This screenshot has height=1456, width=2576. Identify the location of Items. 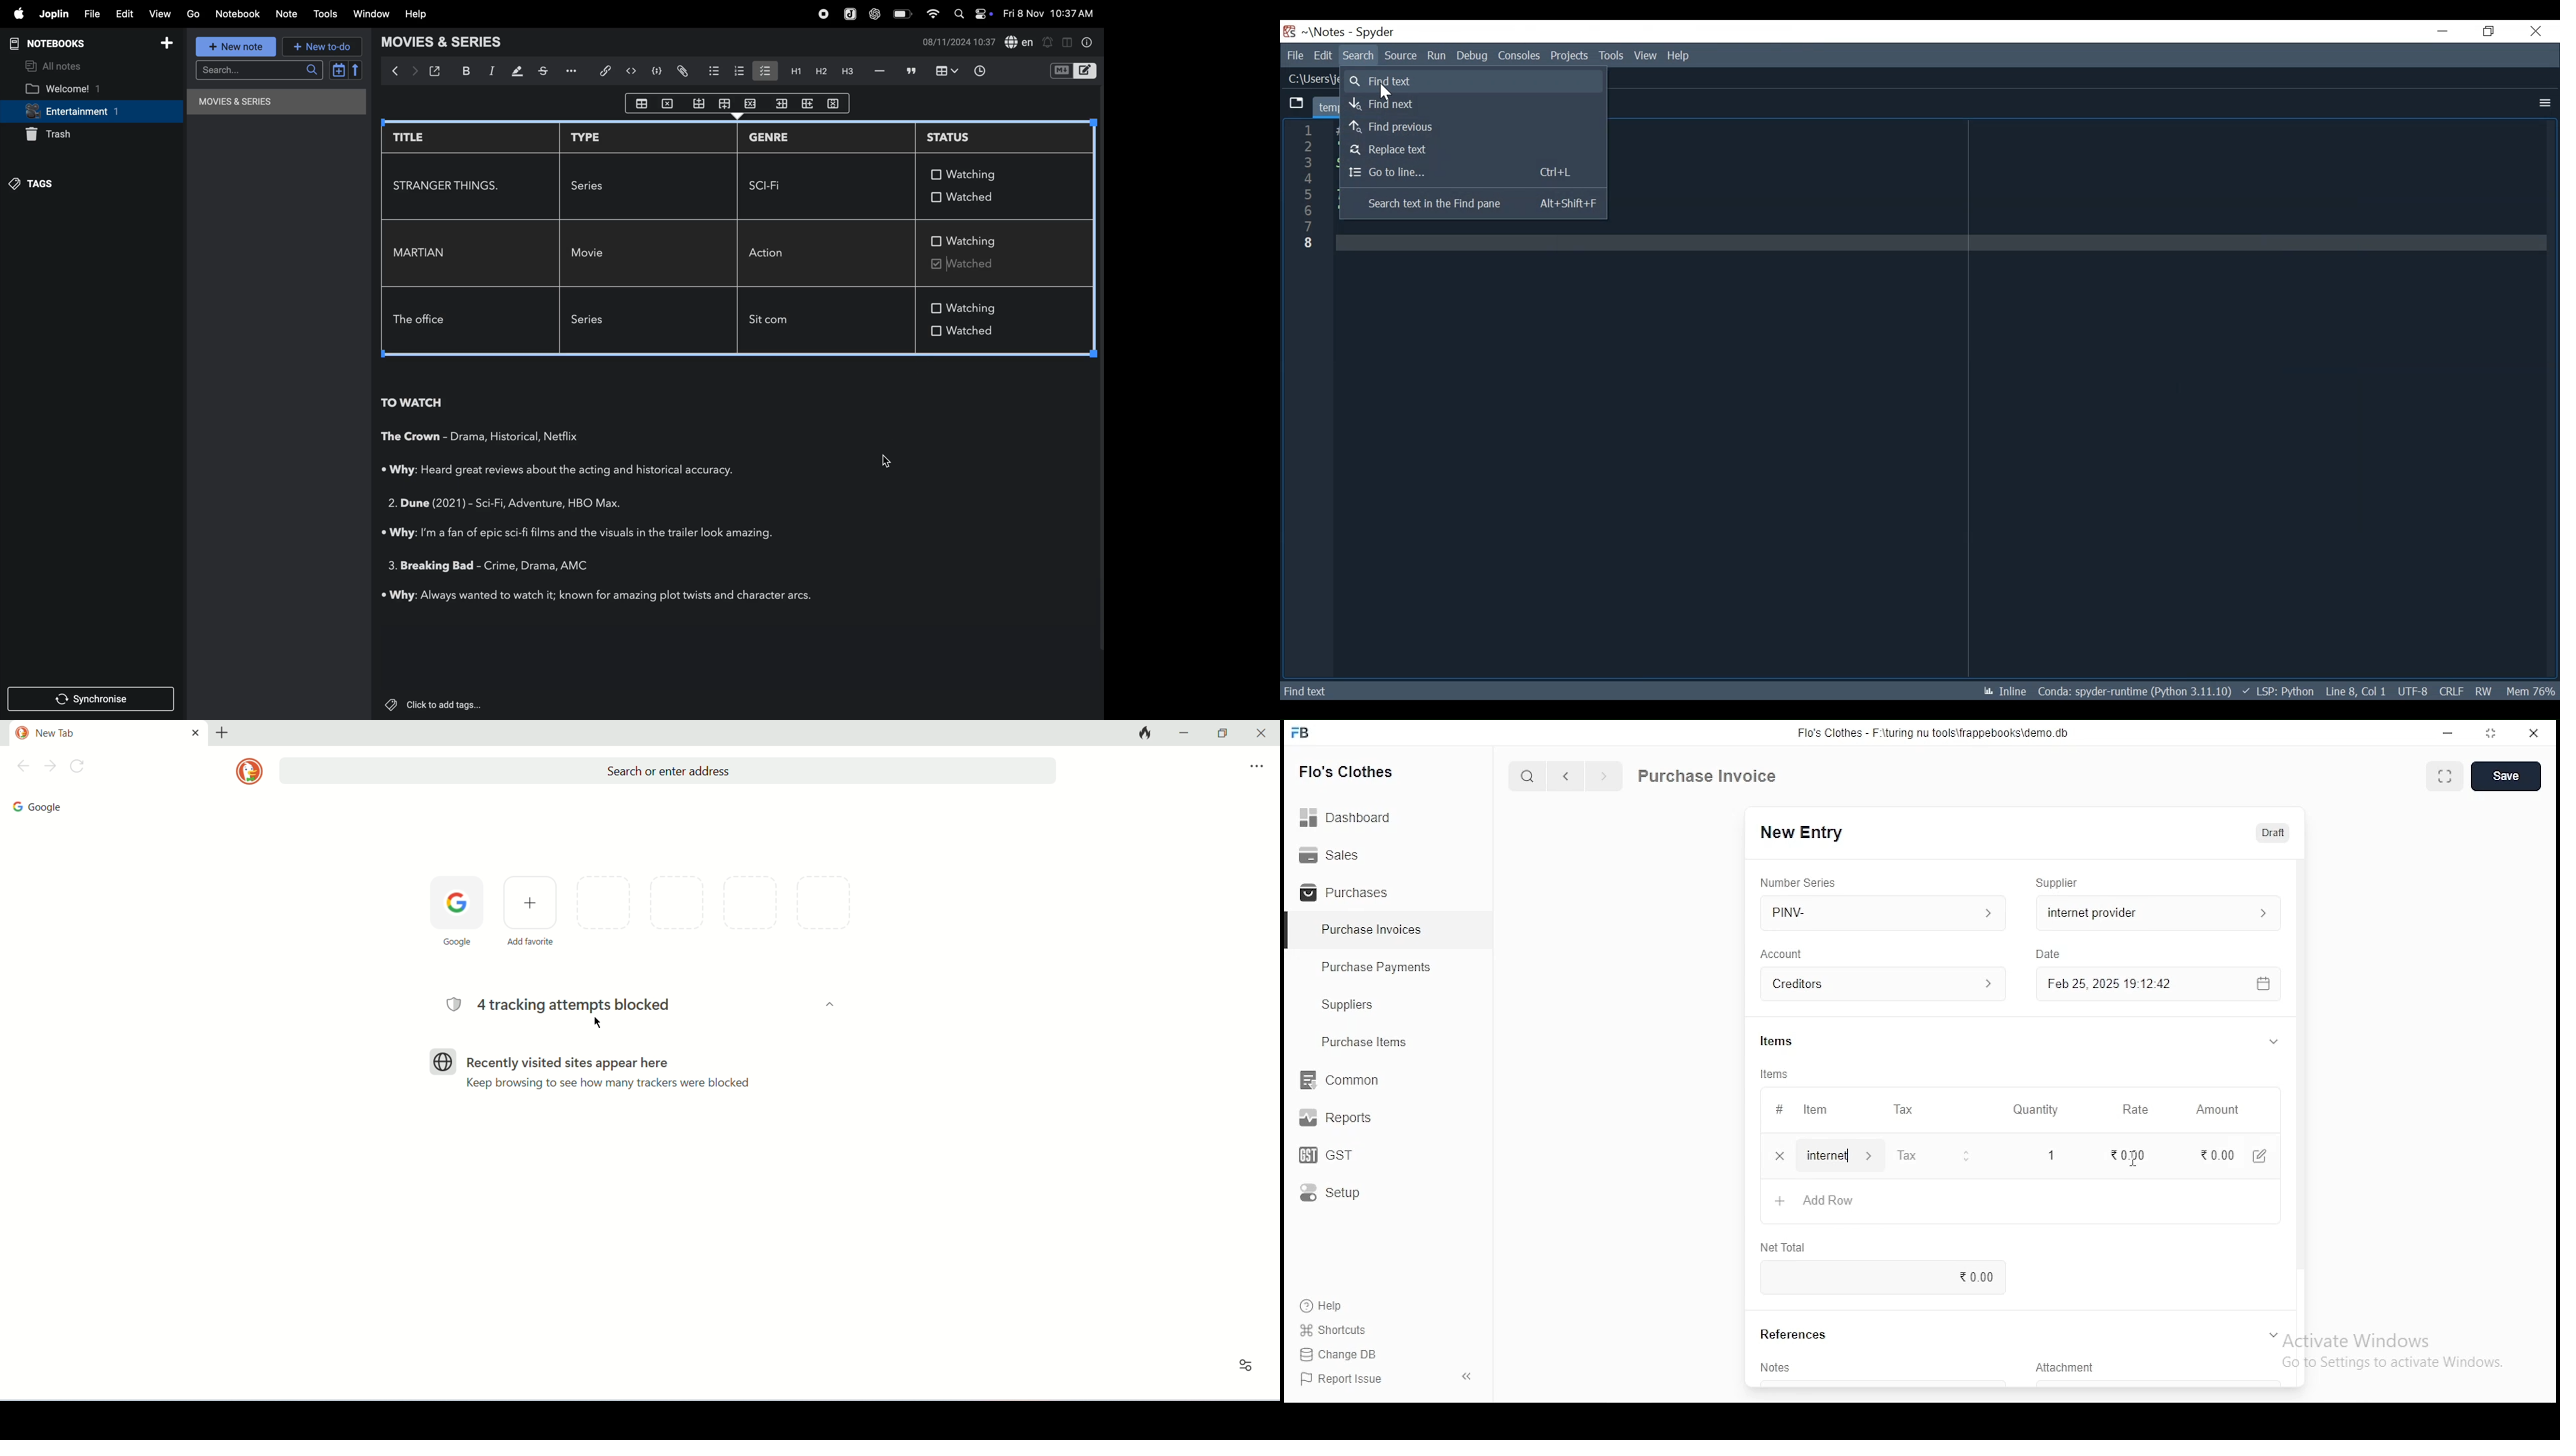
(1775, 1074).